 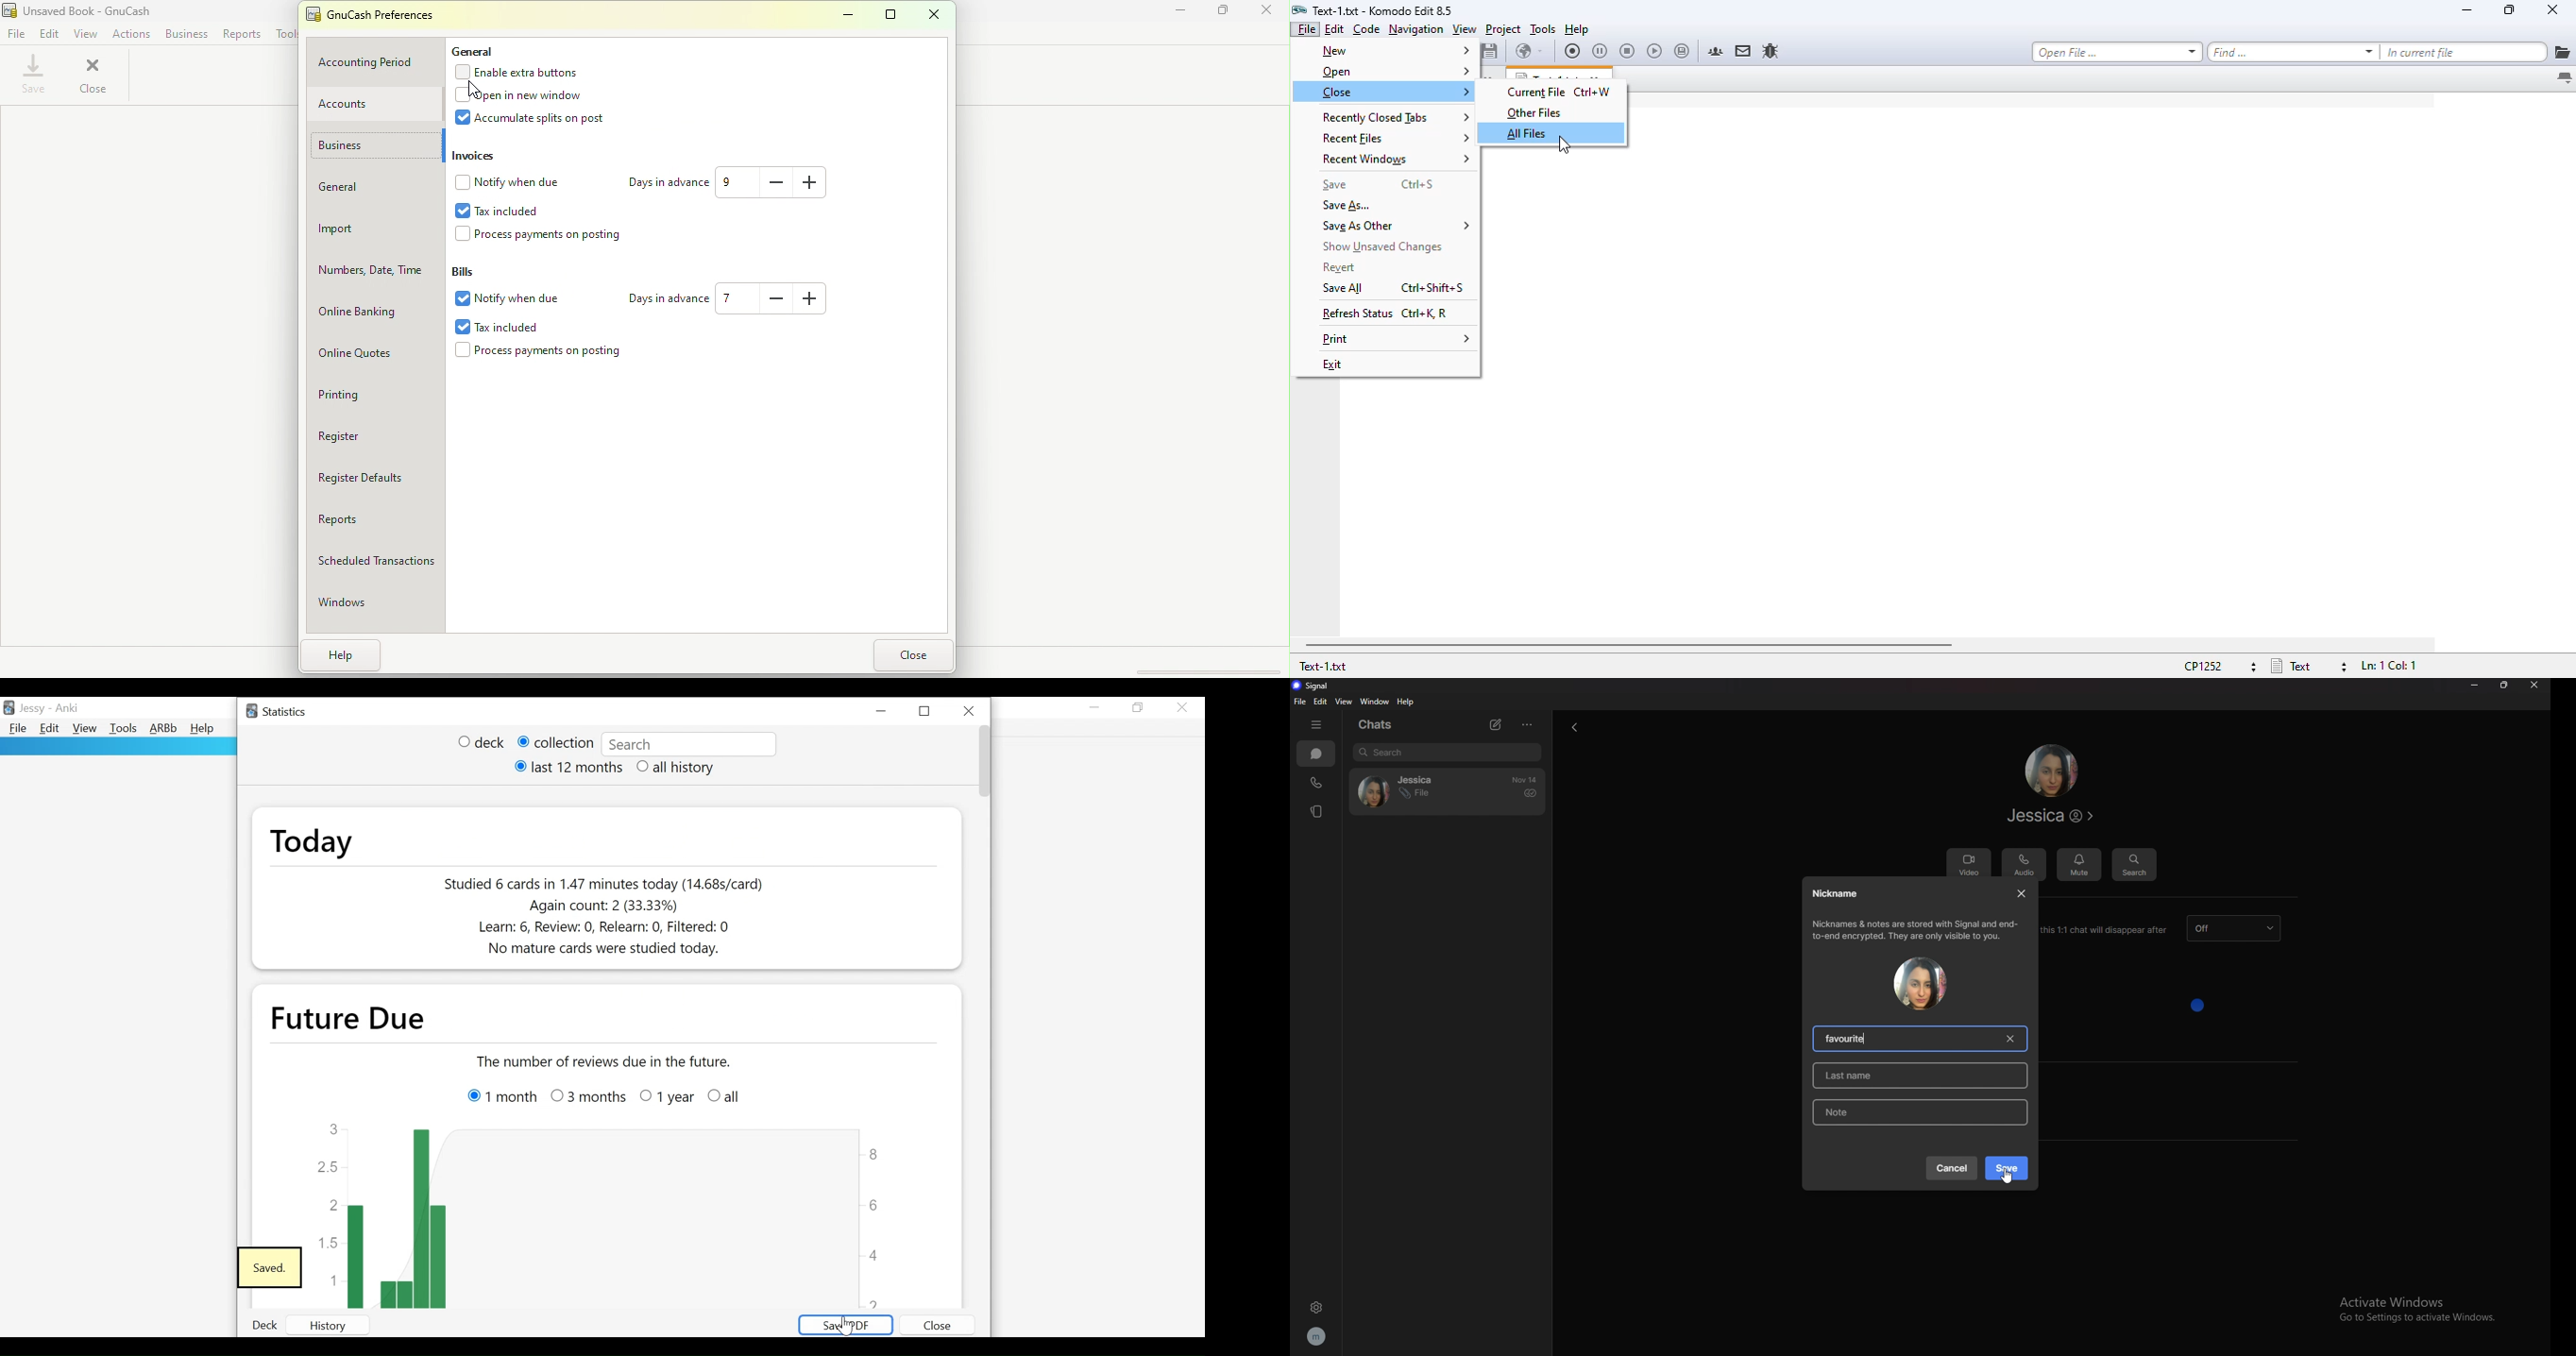 What do you see at coordinates (242, 33) in the screenshot?
I see `Reports` at bounding box center [242, 33].